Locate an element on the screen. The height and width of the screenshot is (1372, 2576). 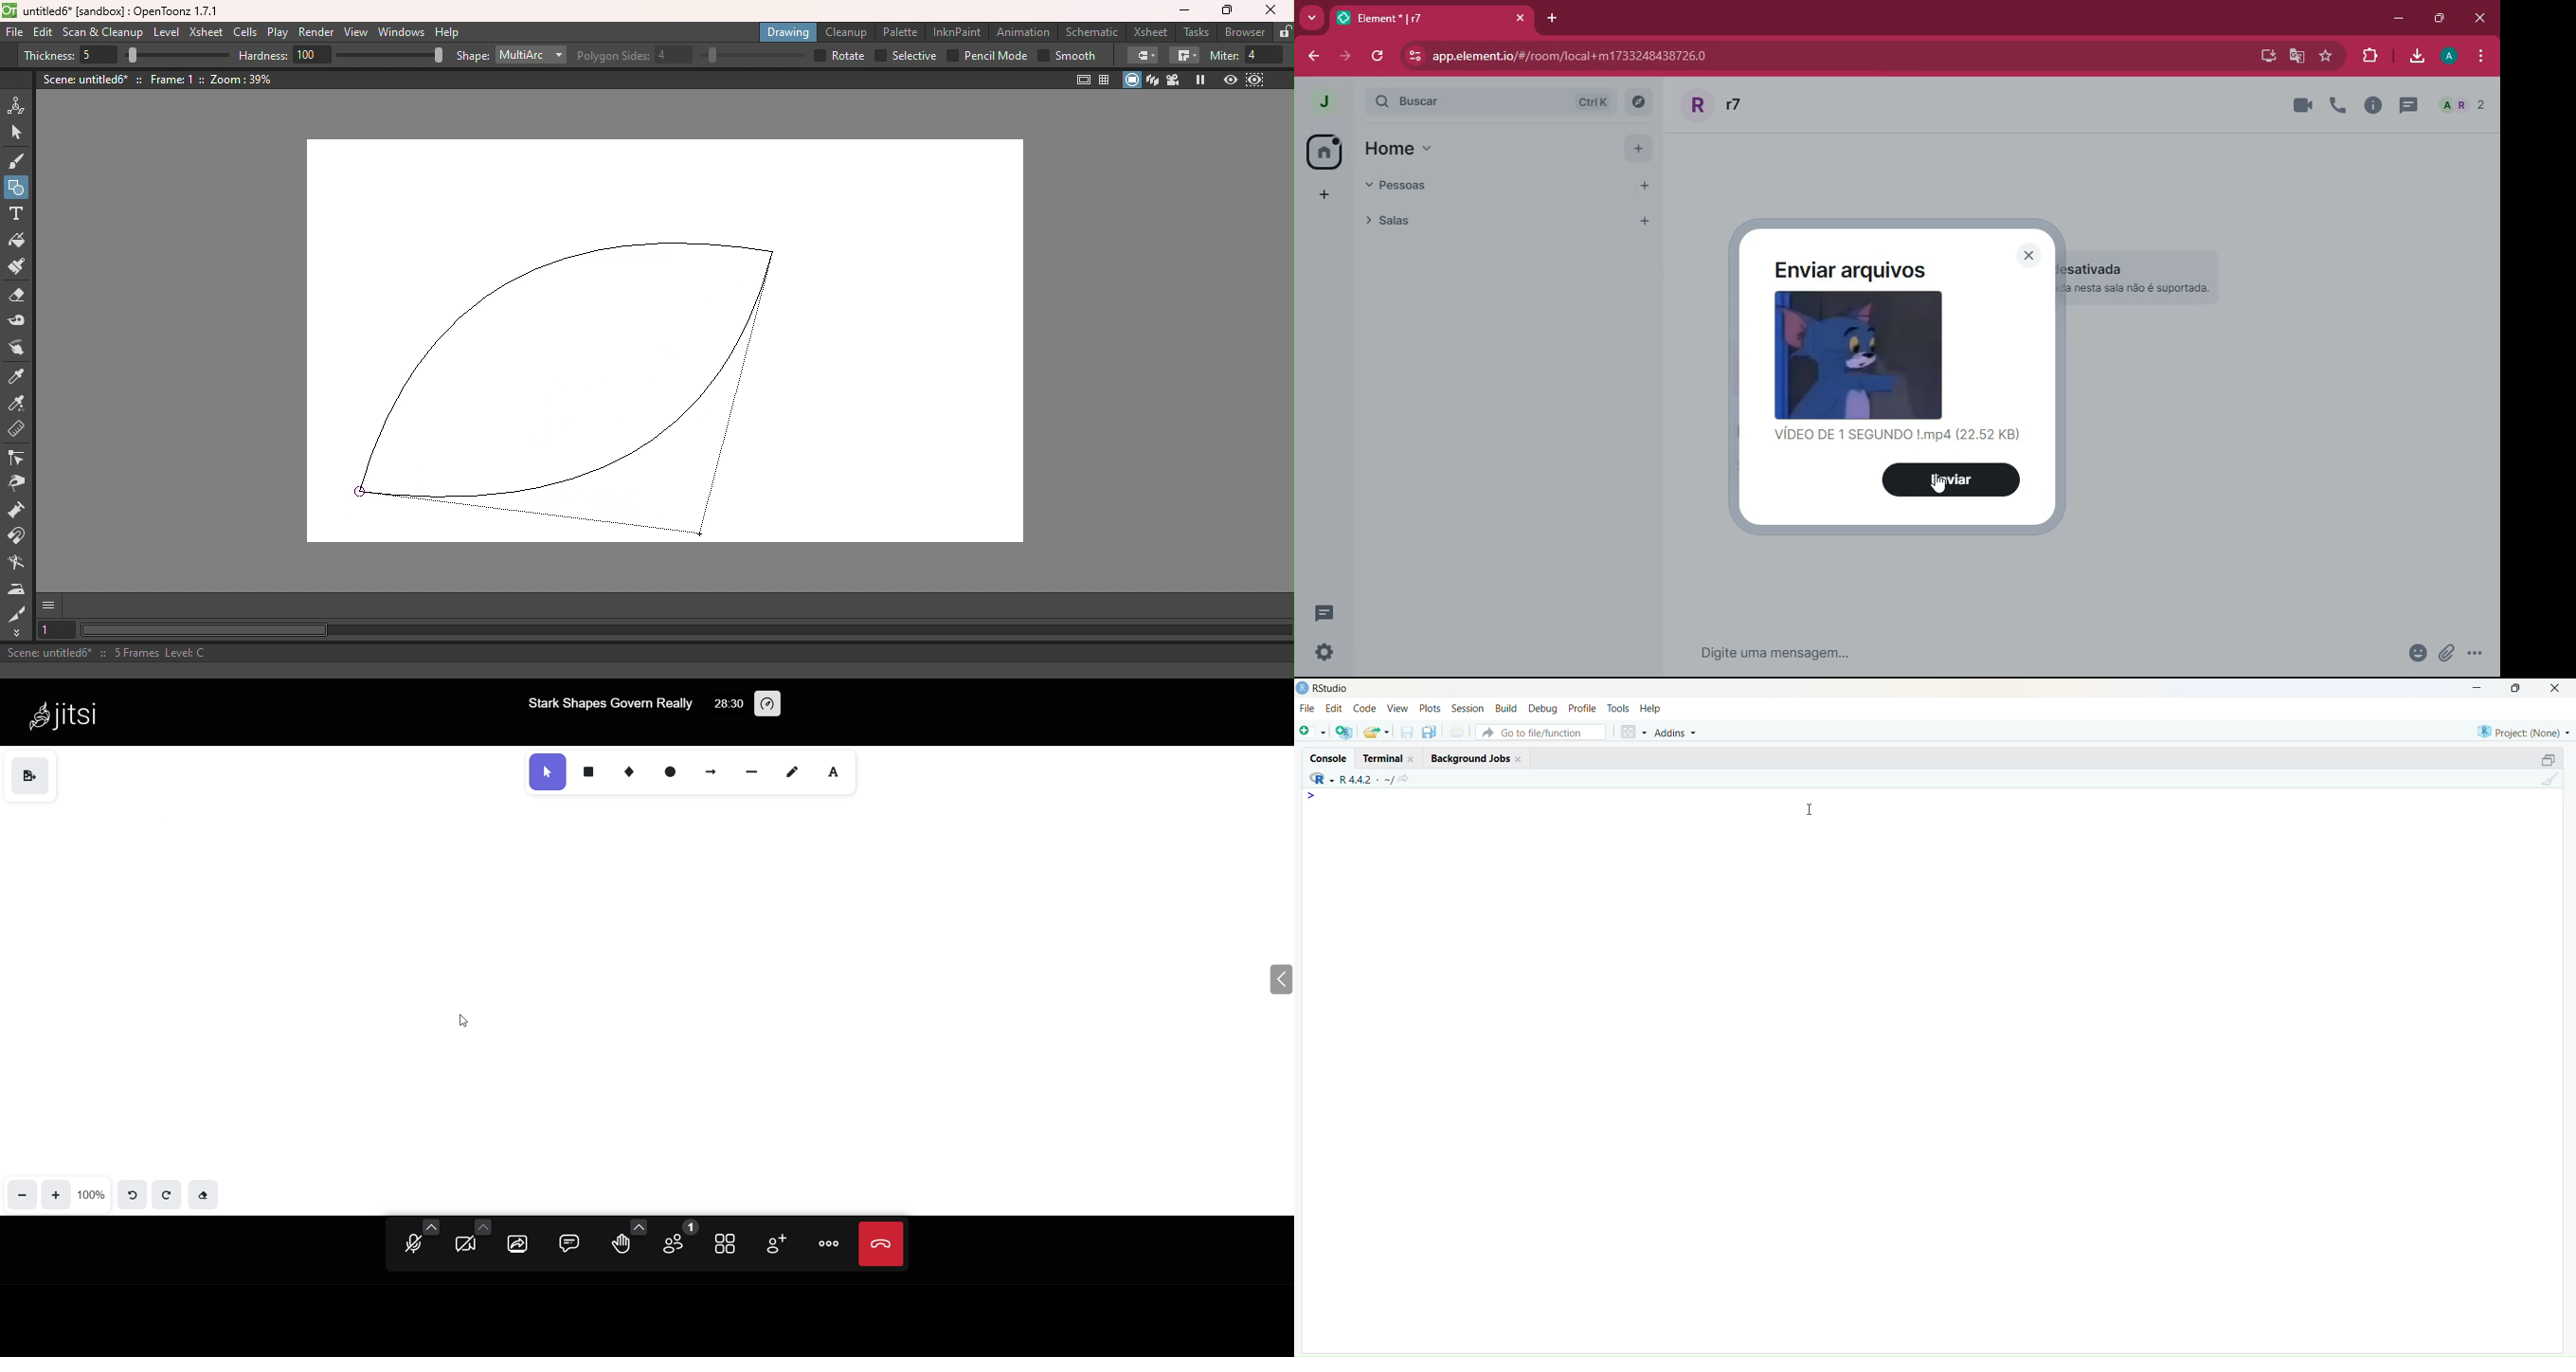
name text deleted is located at coordinates (688, 927).